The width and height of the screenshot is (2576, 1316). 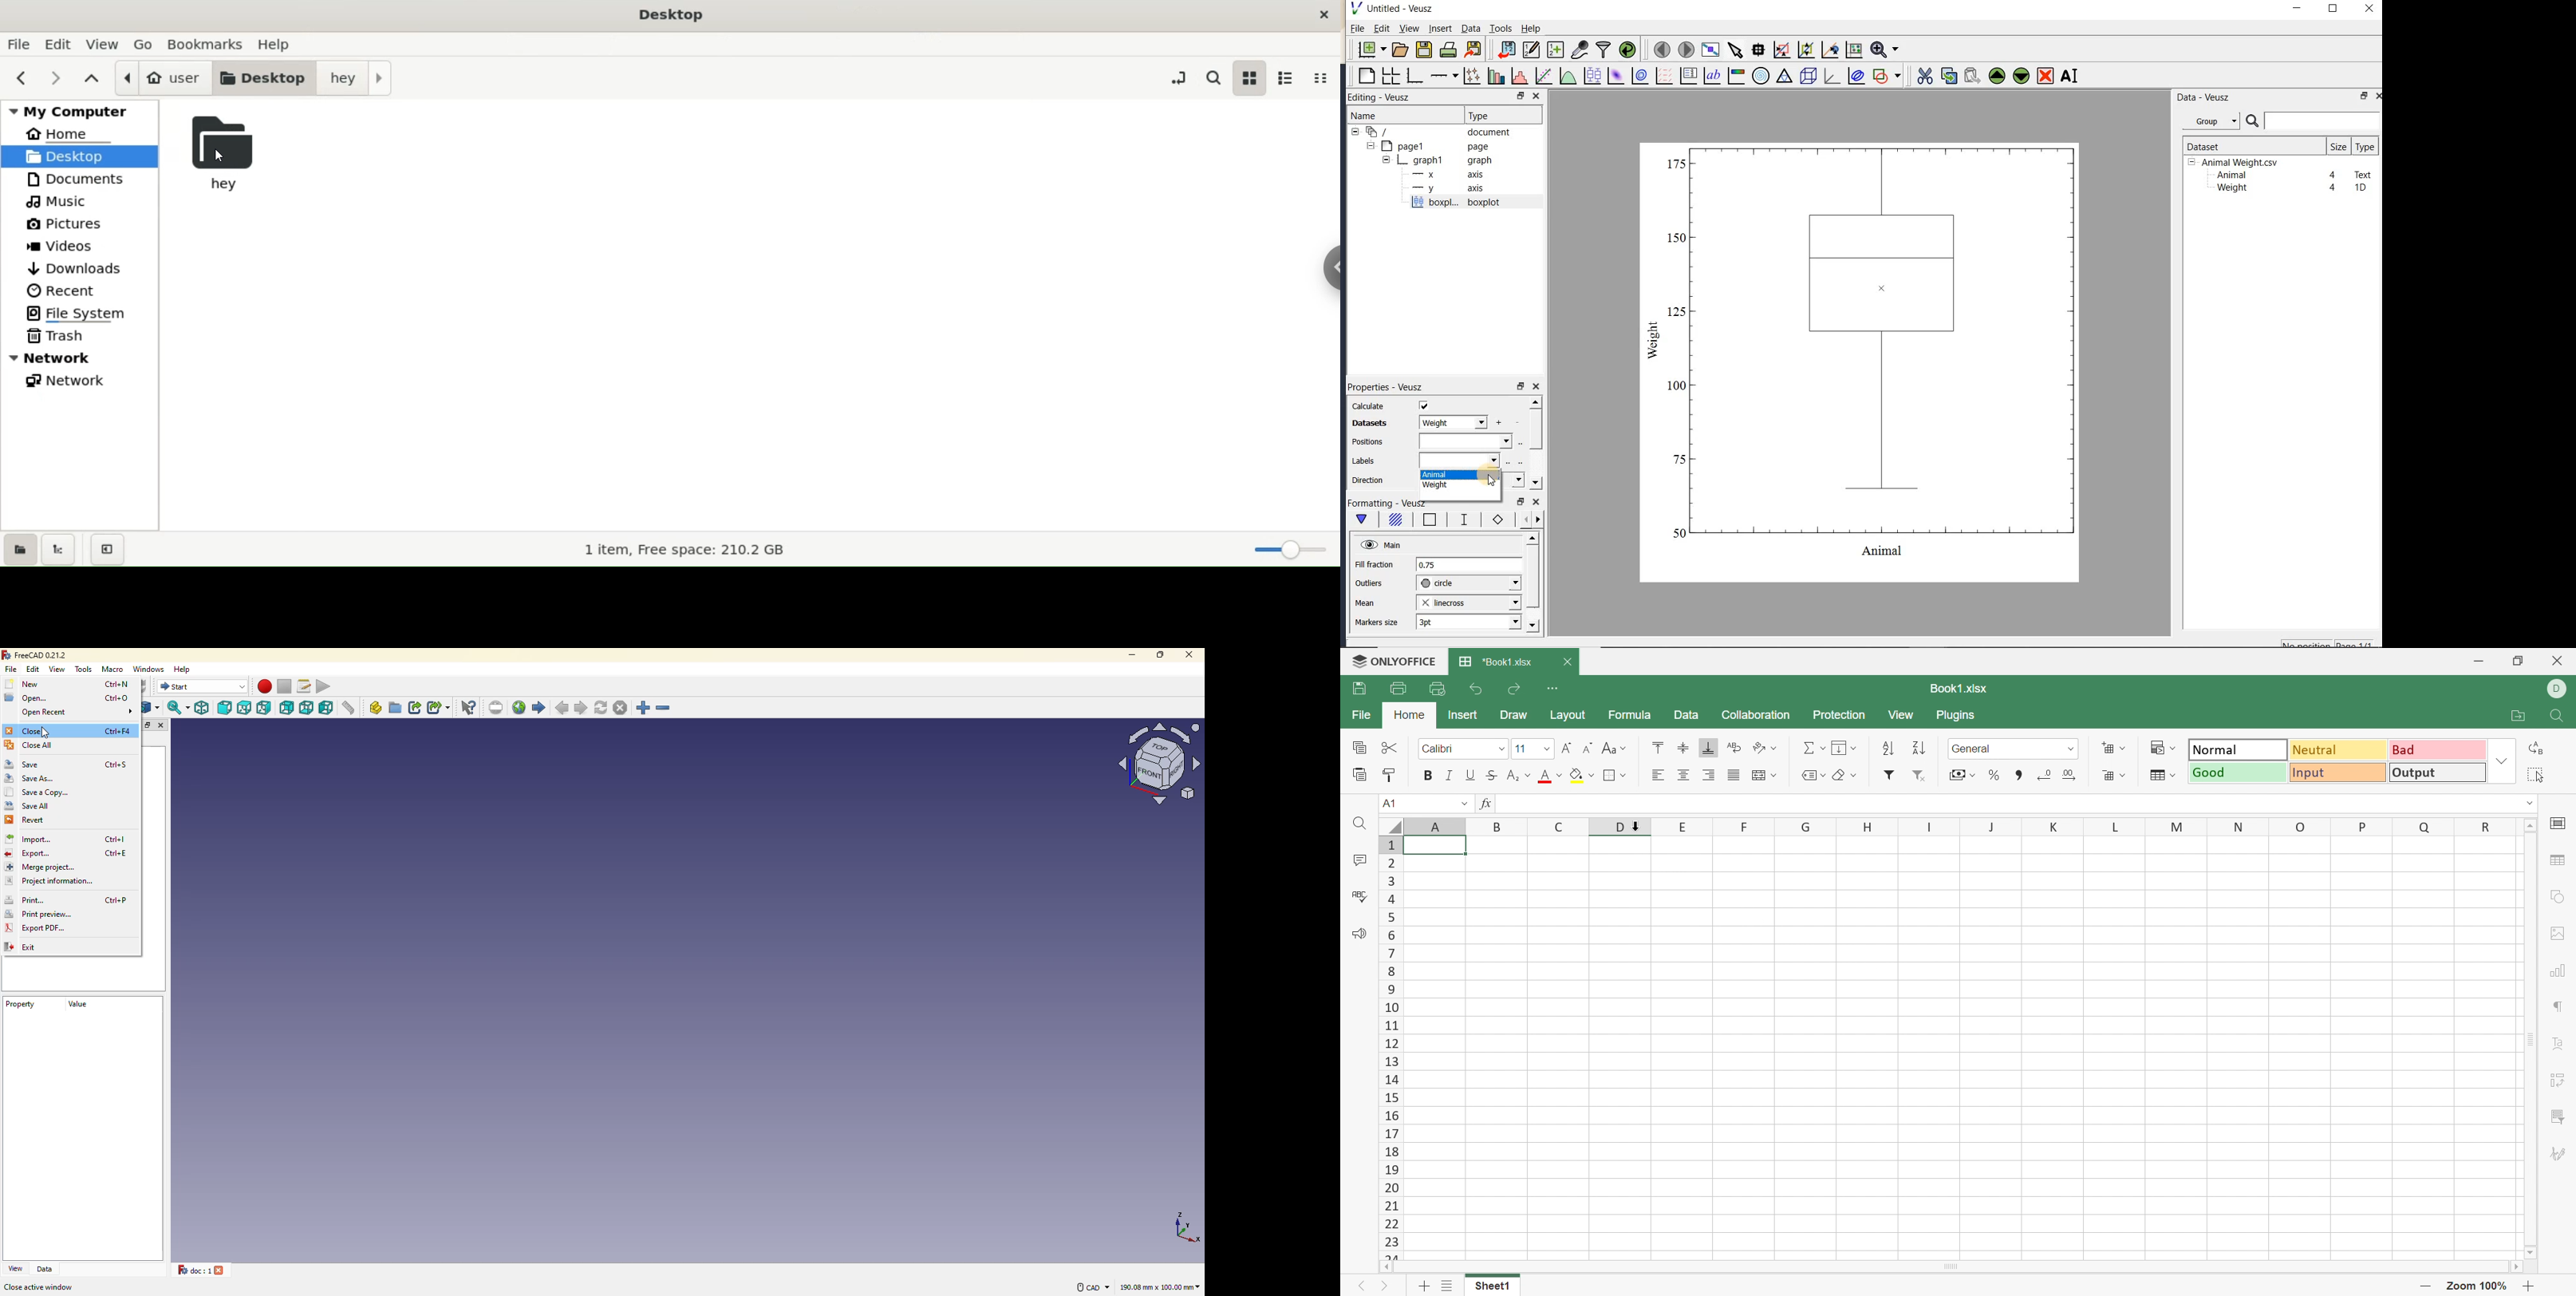 I want to click on Pivot Table settings, so click(x=2560, y=1080).